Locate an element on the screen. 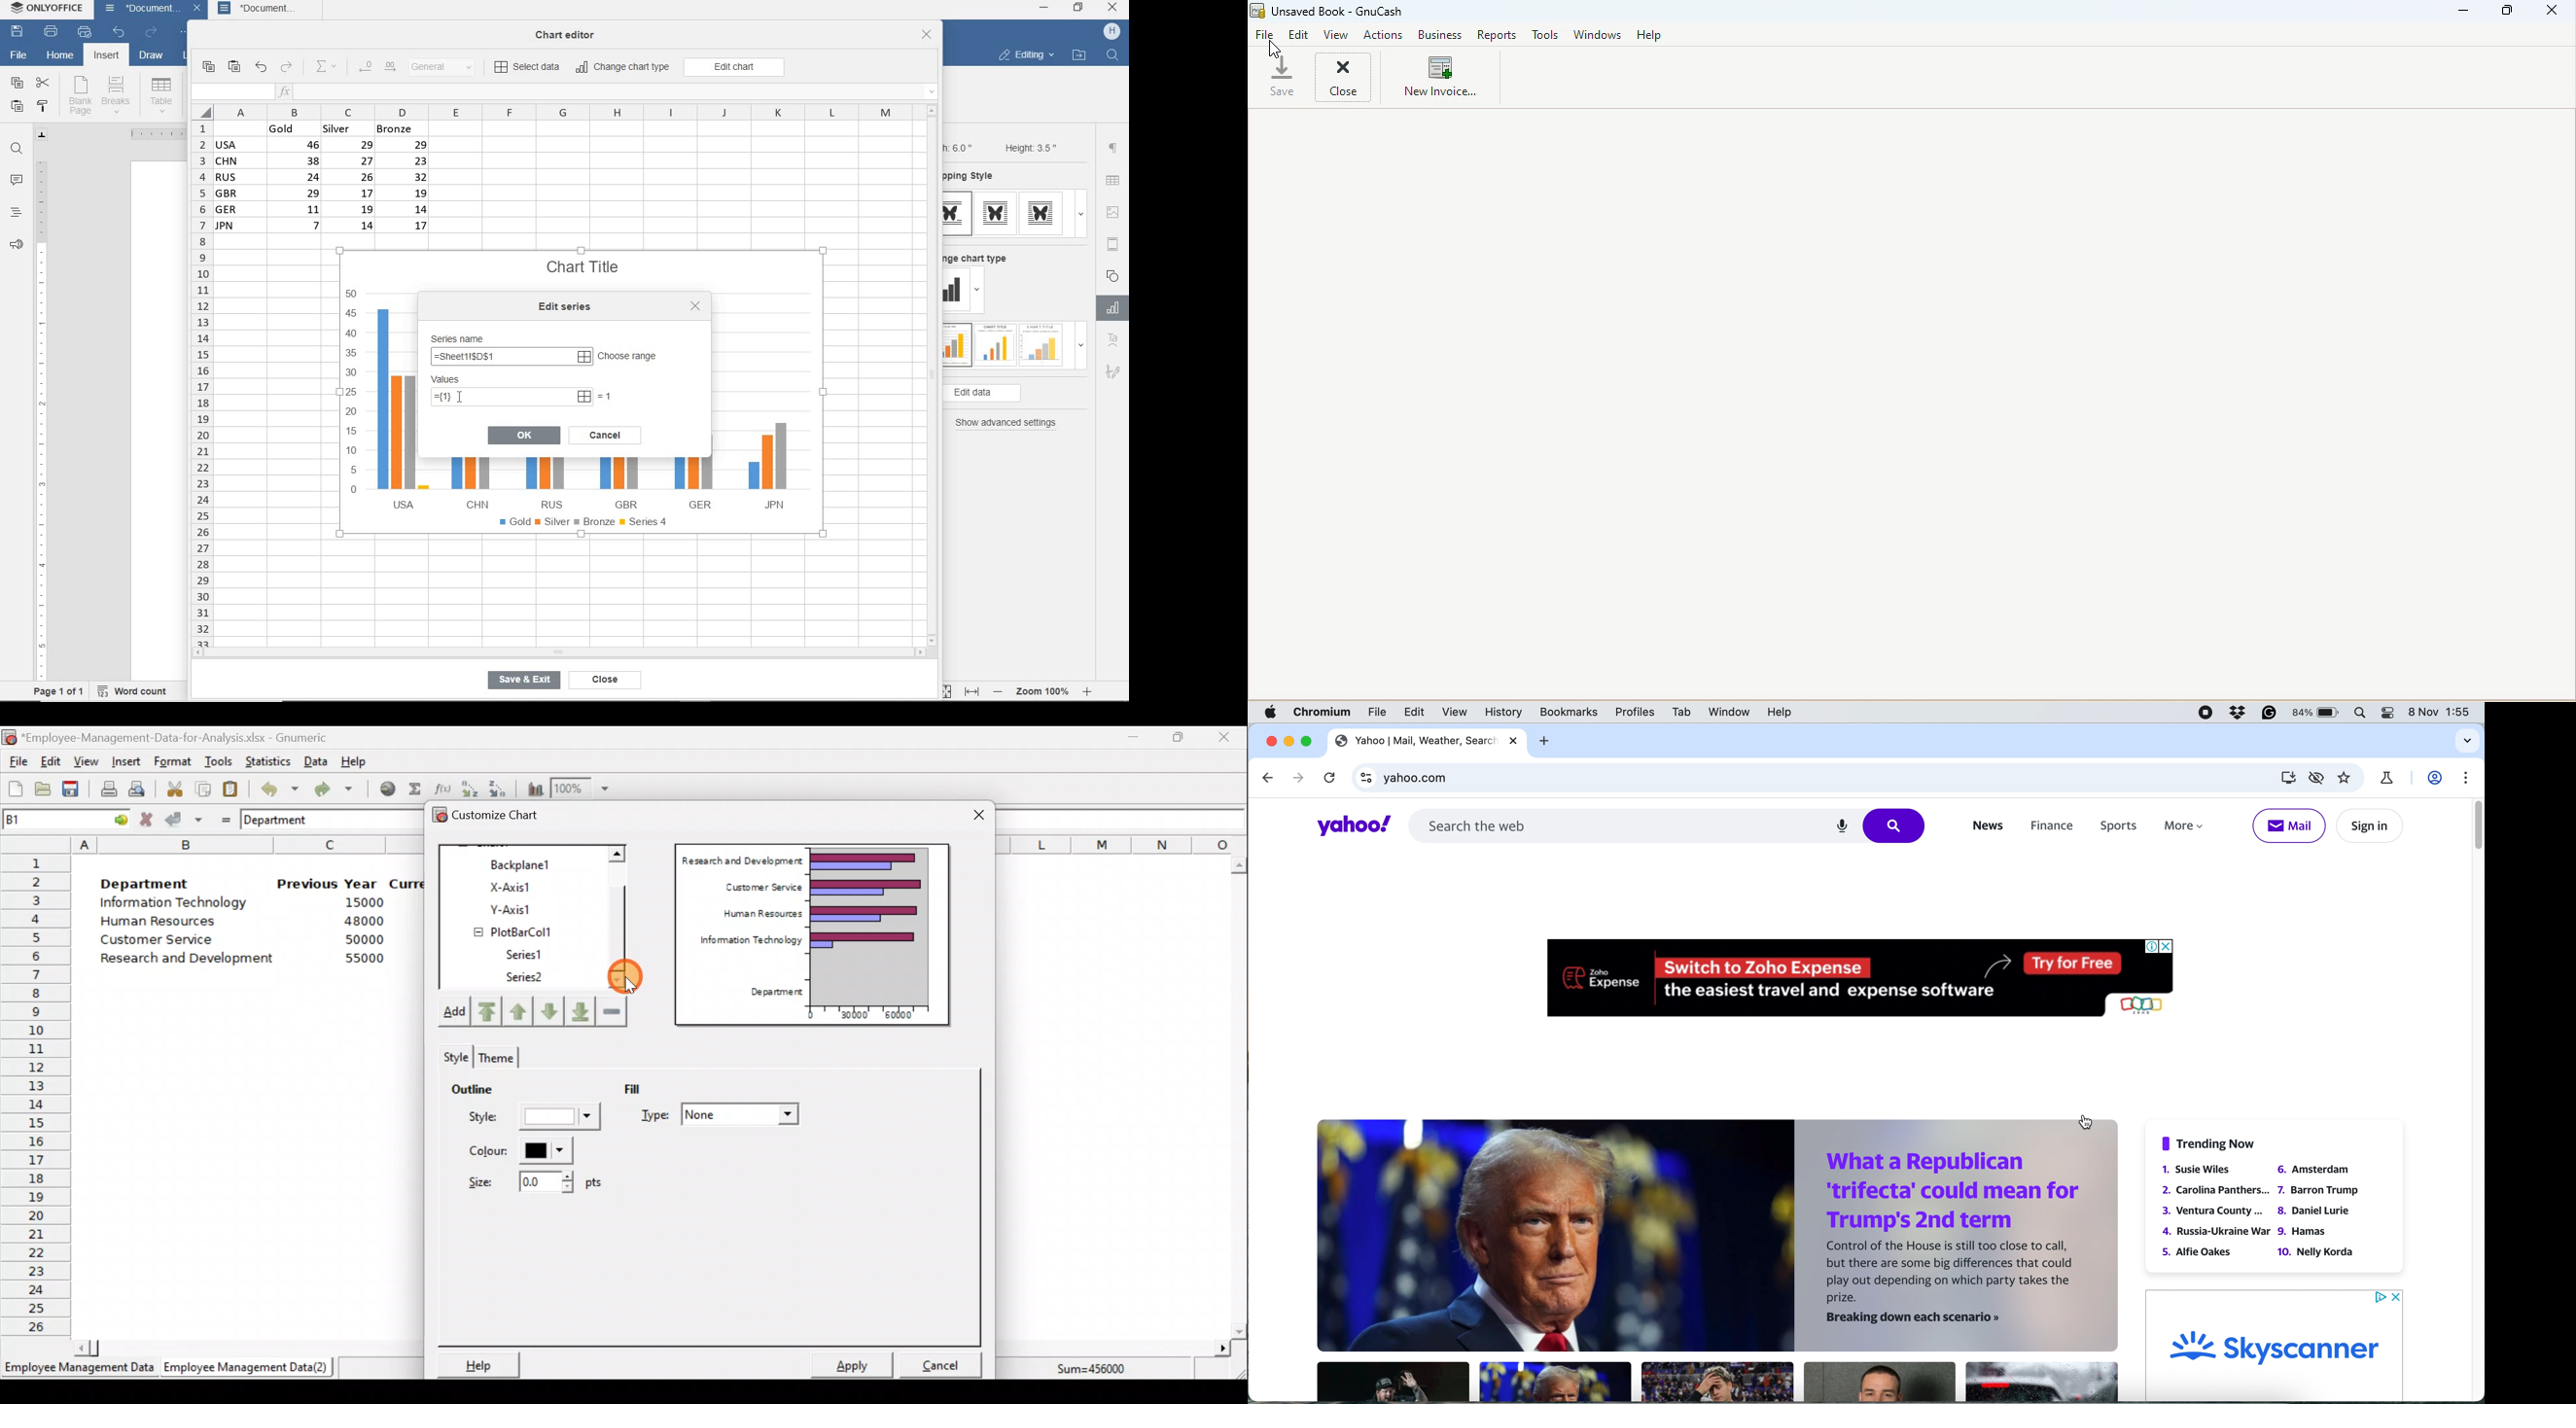  Width: 6.0" is located at coordinates (961, 147).